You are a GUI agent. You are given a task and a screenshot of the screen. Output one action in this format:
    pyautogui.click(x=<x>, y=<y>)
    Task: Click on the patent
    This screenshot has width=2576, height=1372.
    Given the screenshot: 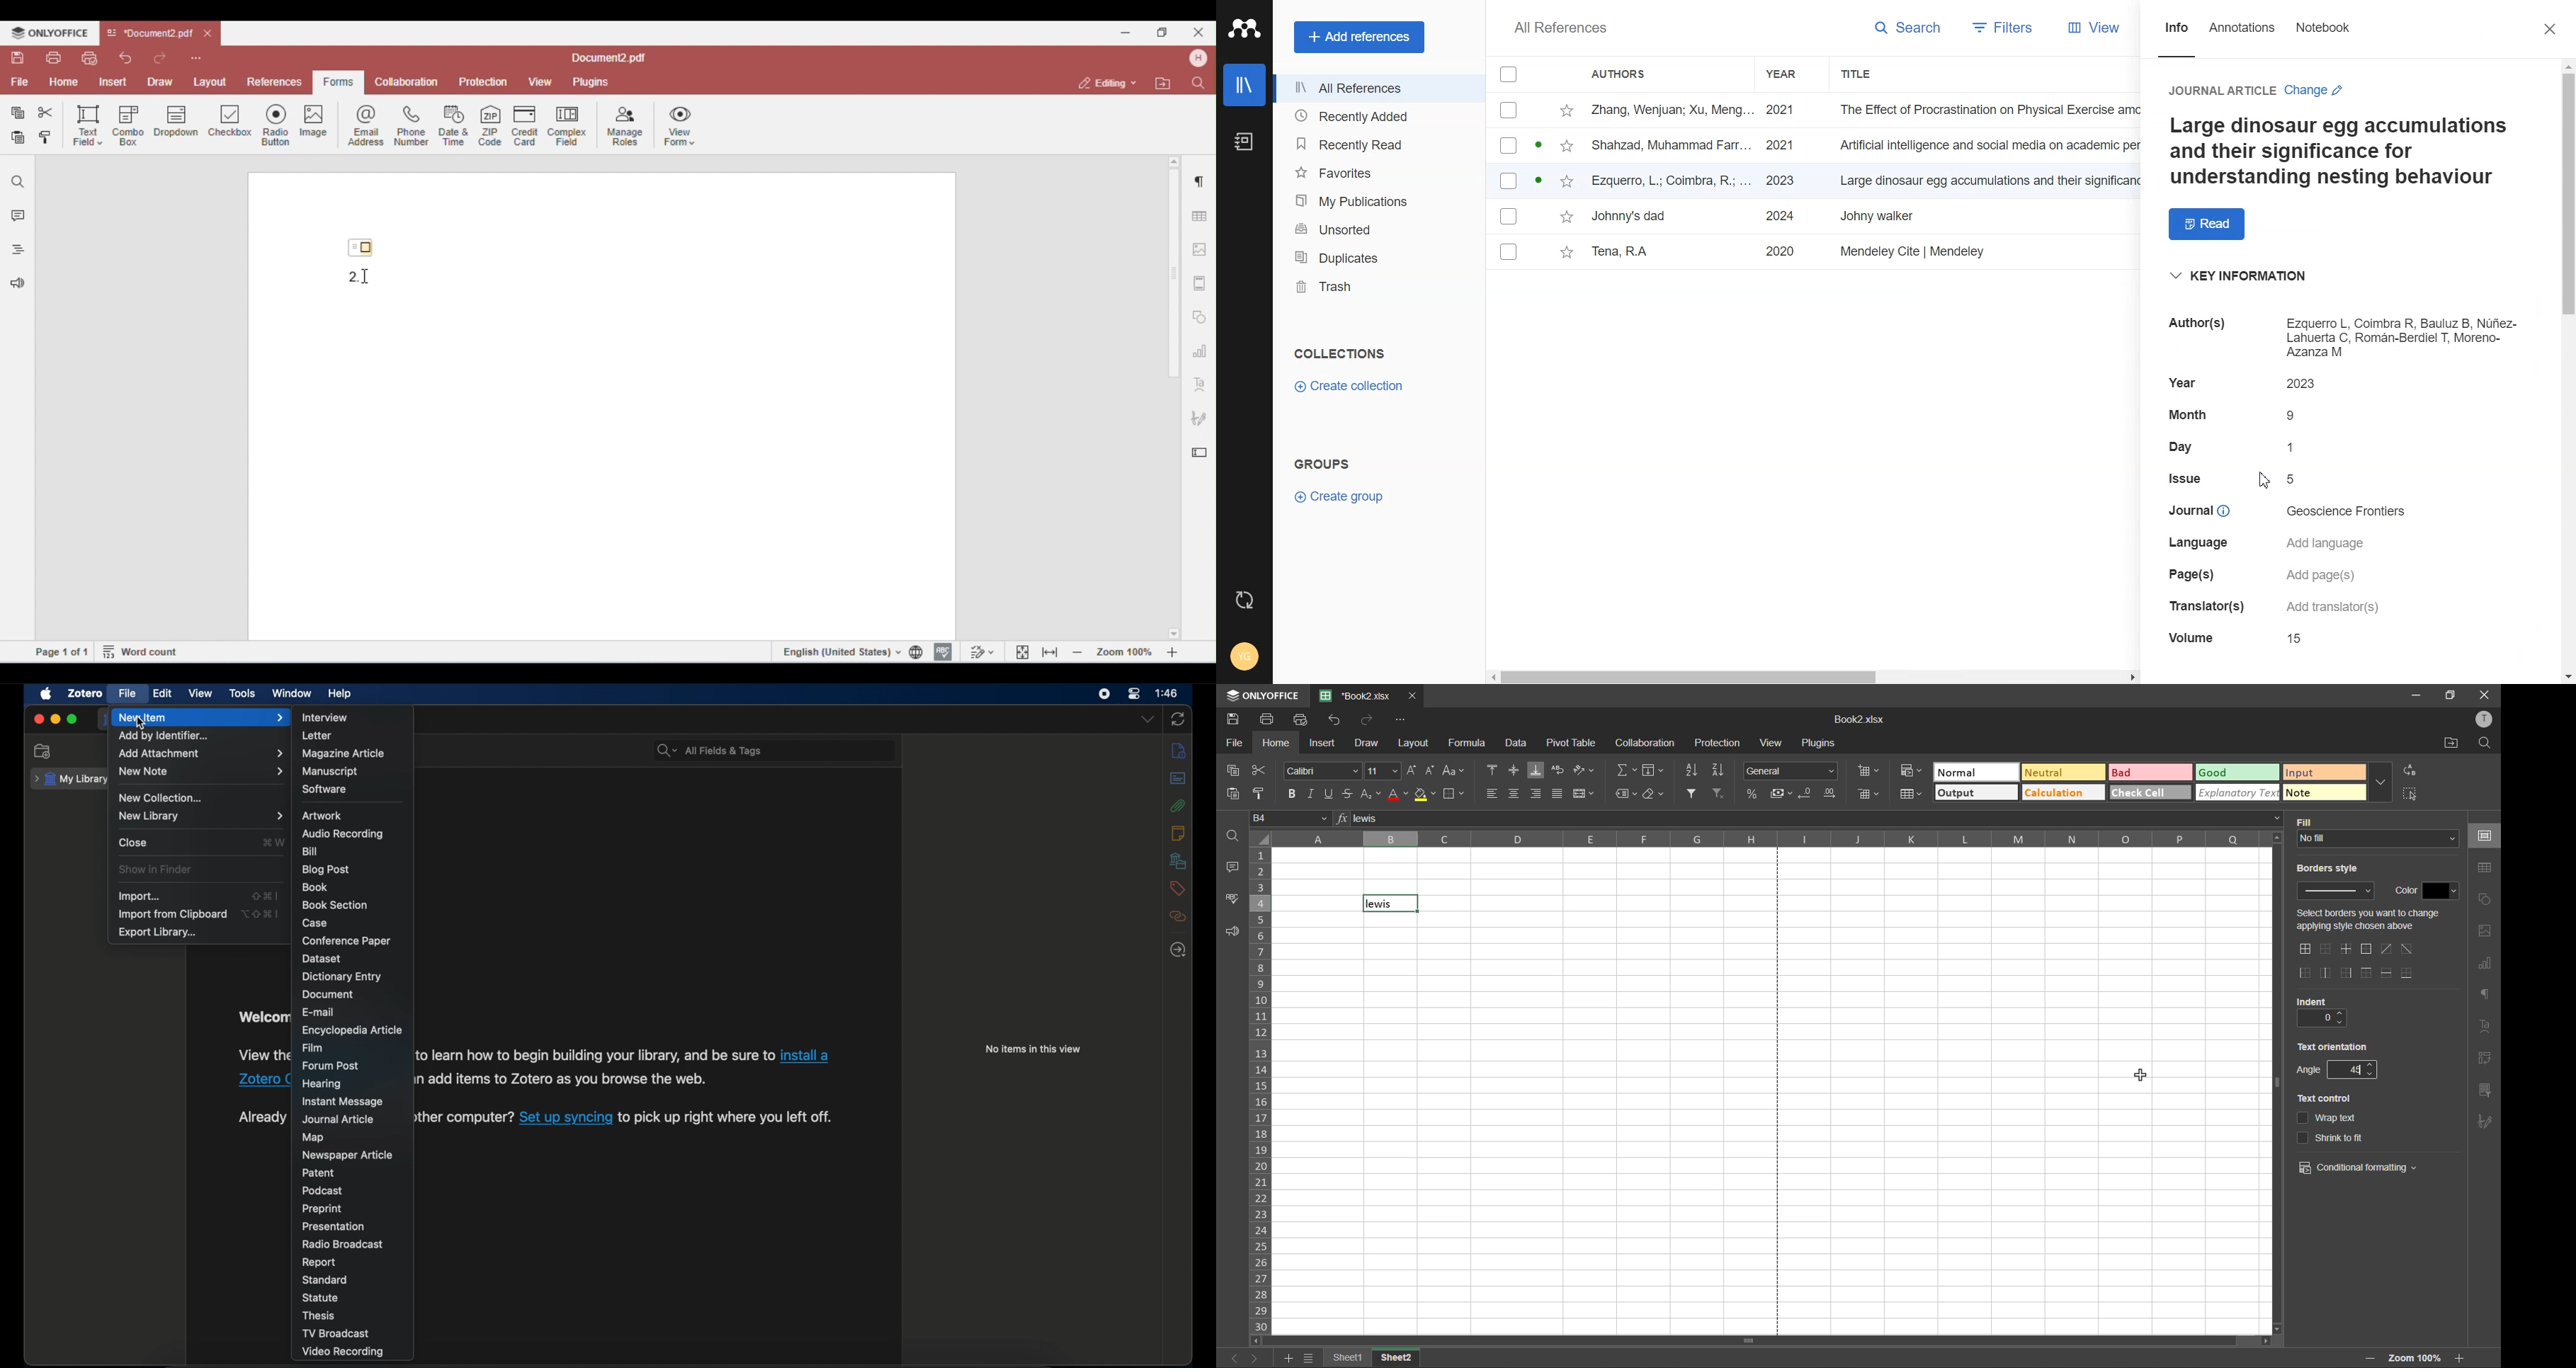 What is the action you would take?
    pyautogui.click(x=319, y=1173)
    